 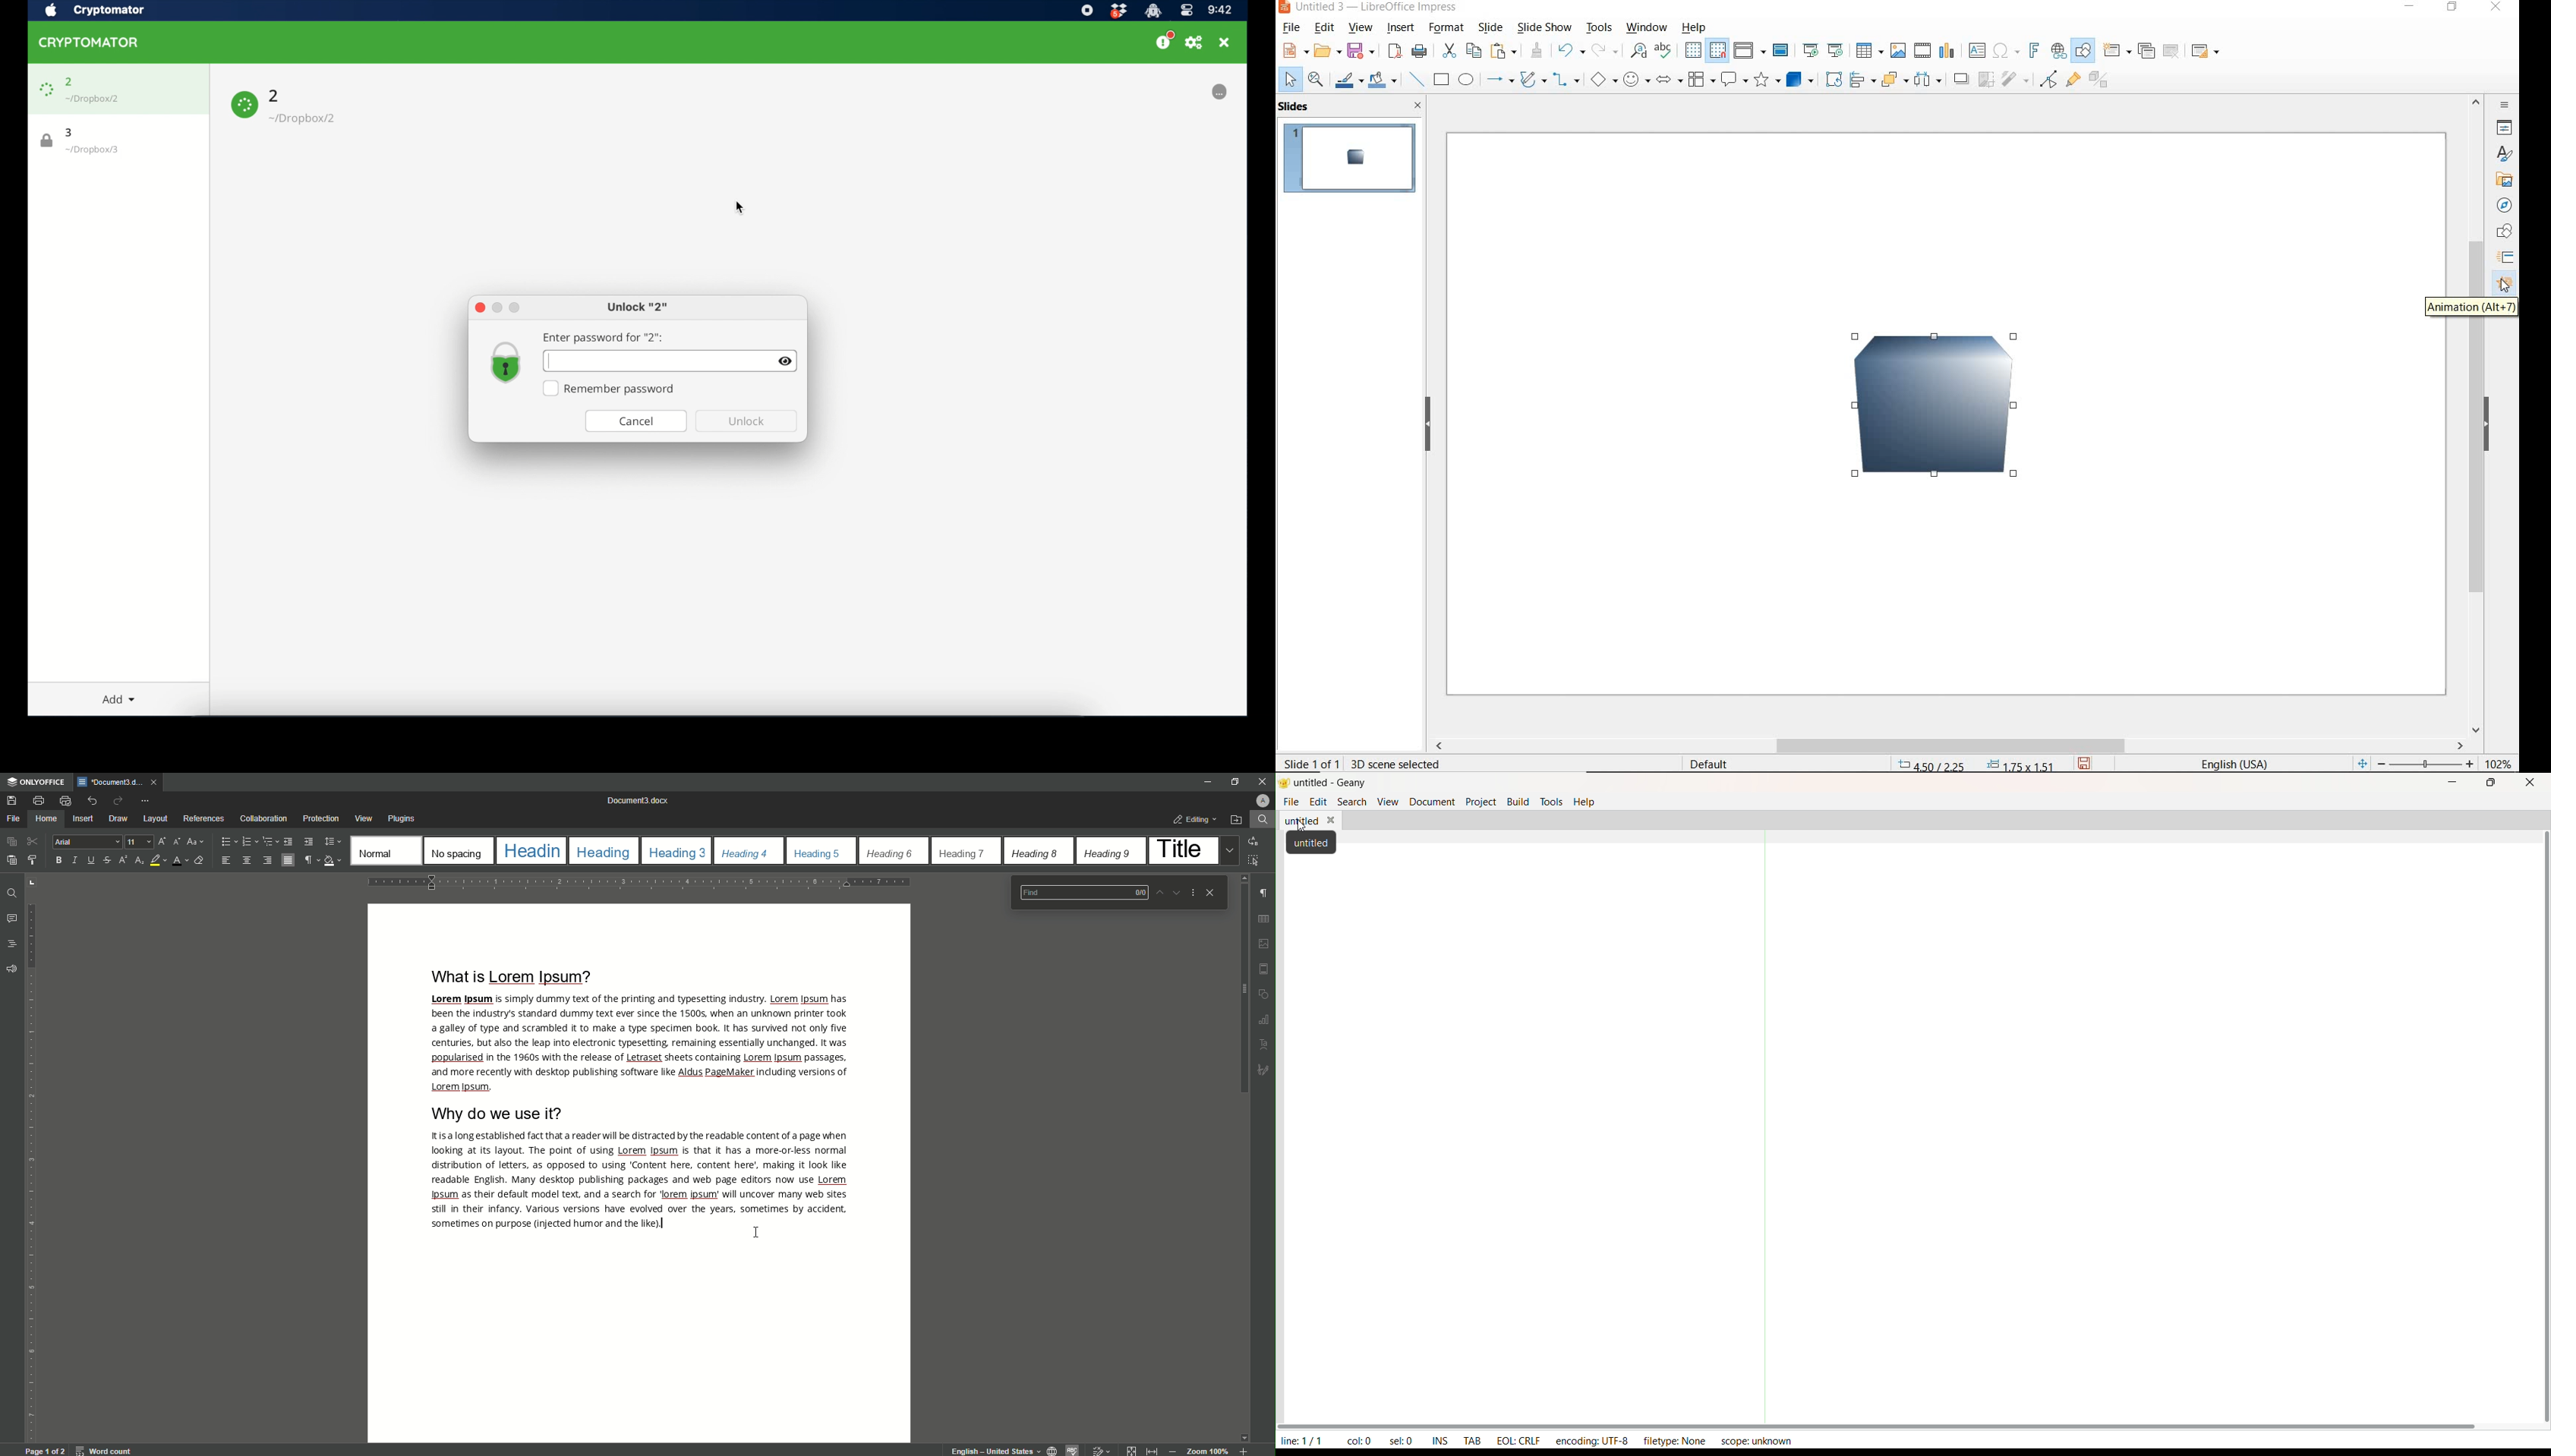 I want to click on Find, so click(x=9, y=892).